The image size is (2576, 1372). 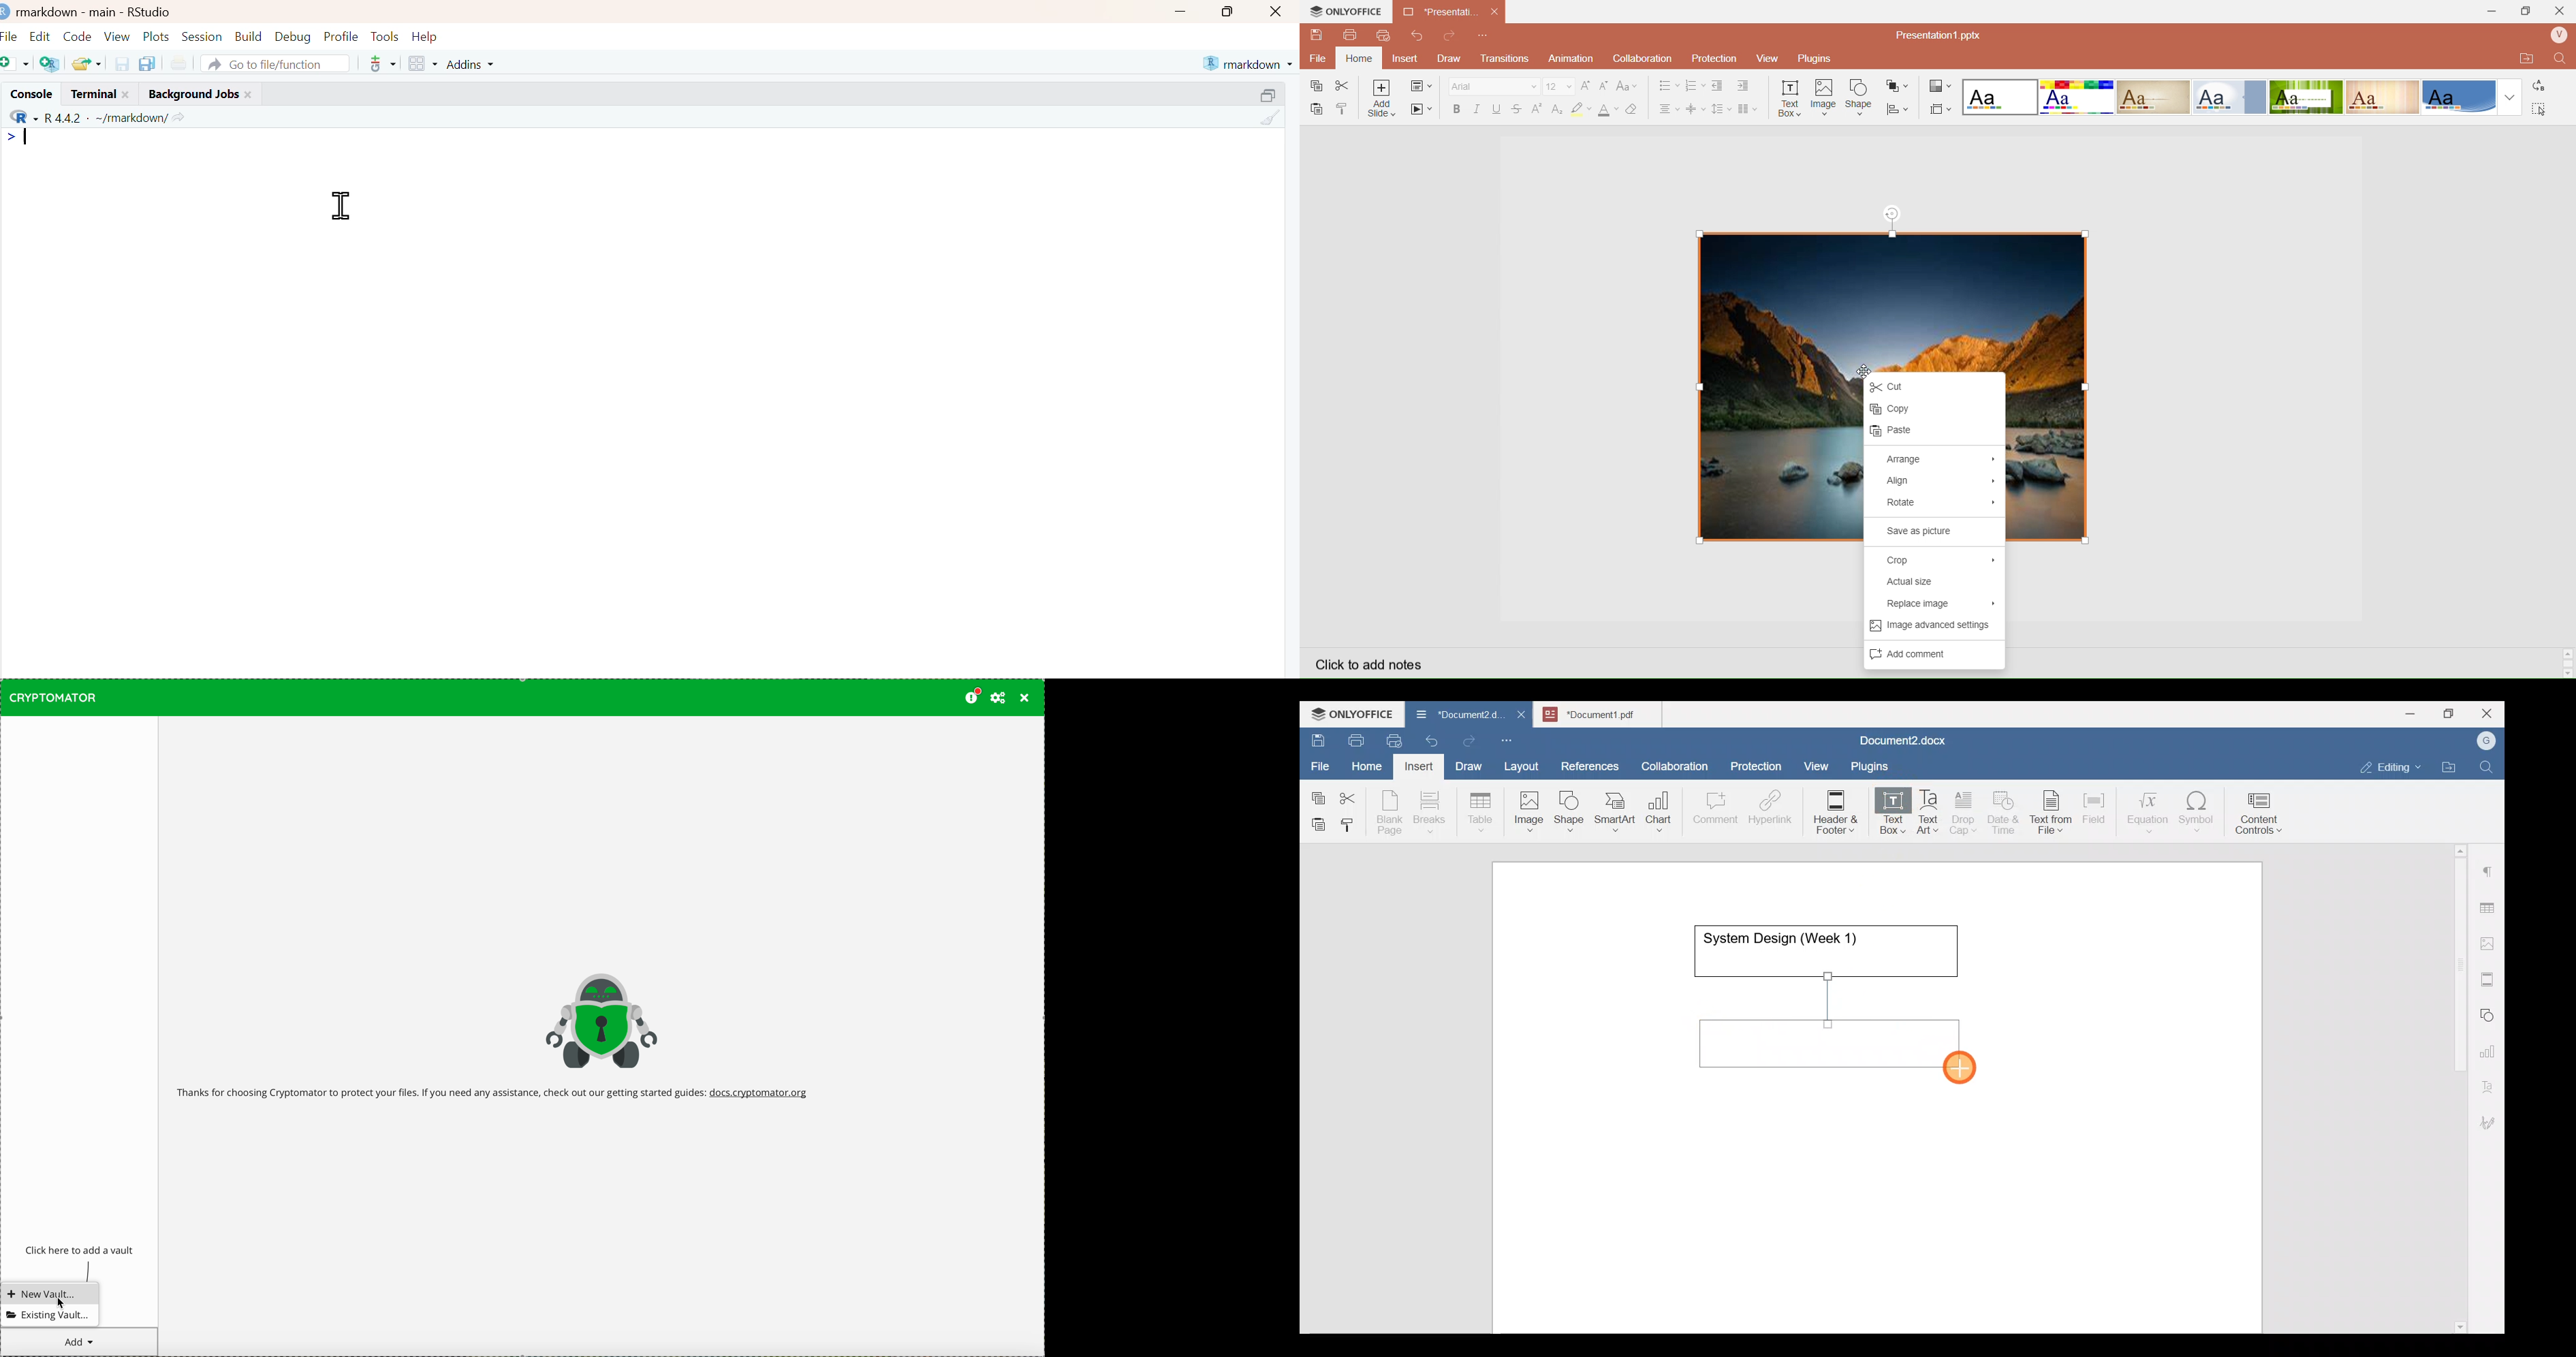 I want to click on change slide layout, so click(x=1419, y=85).